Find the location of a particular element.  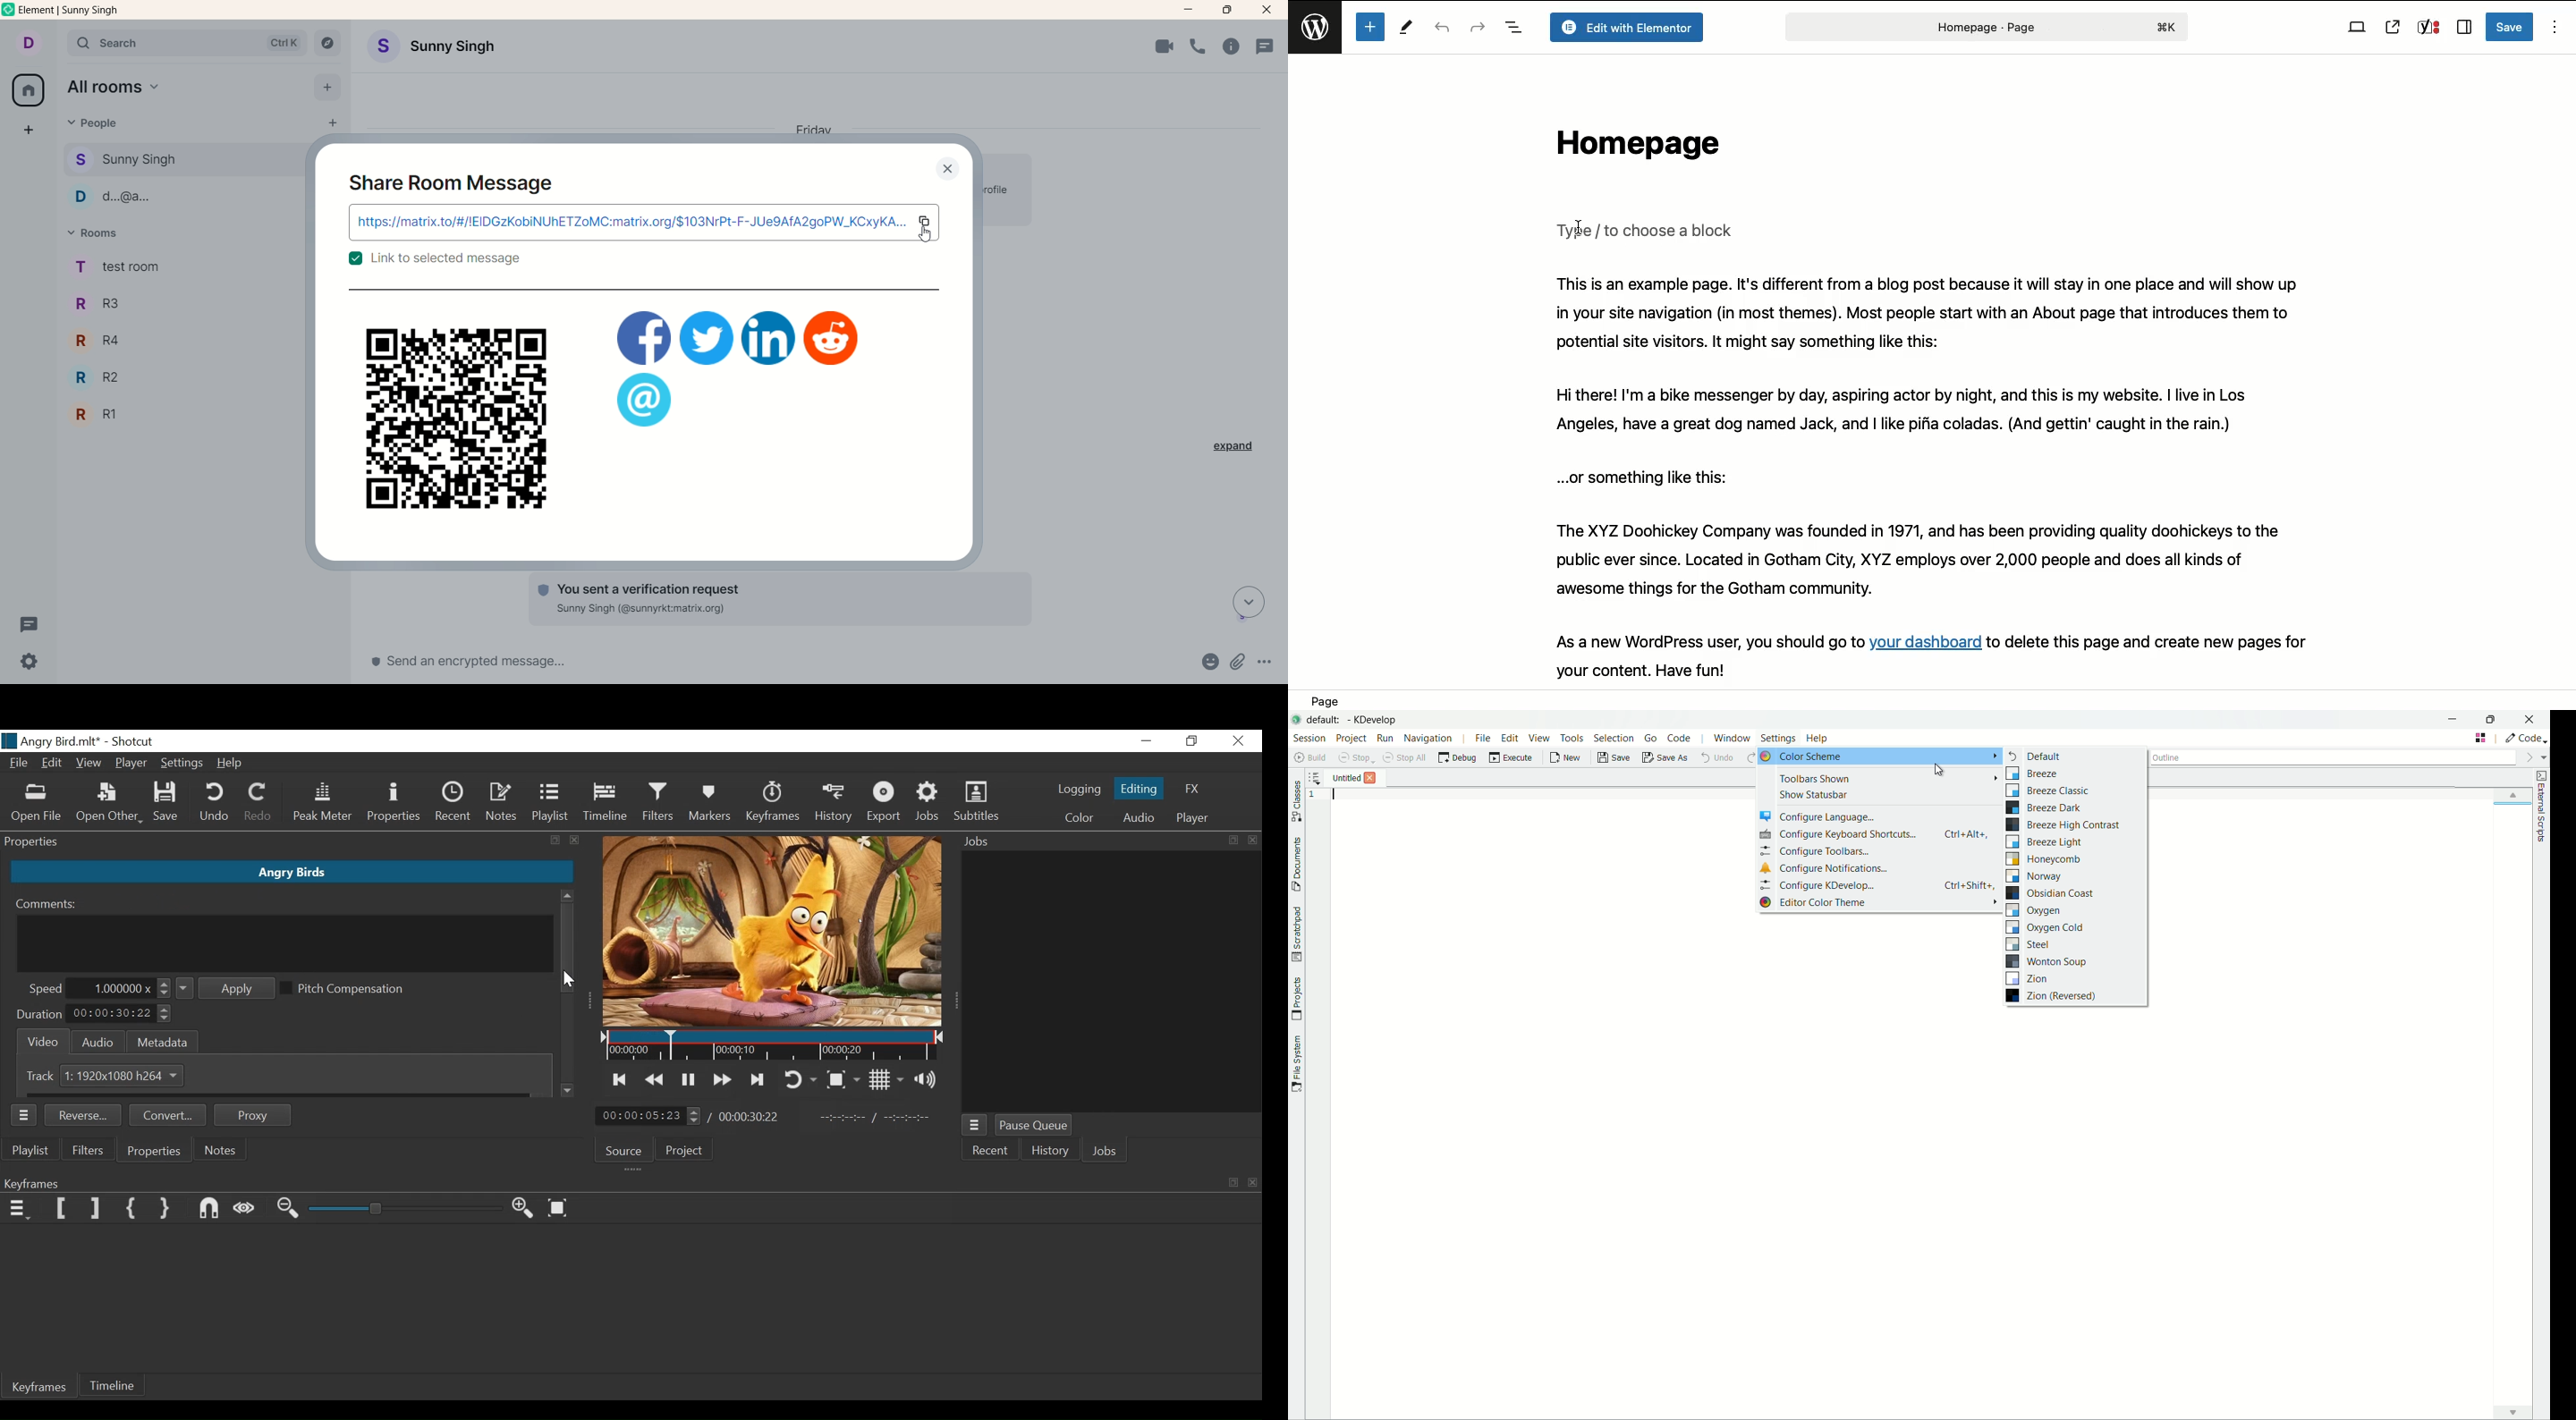

Jobs Menu is located at coordinates (976, 1127).